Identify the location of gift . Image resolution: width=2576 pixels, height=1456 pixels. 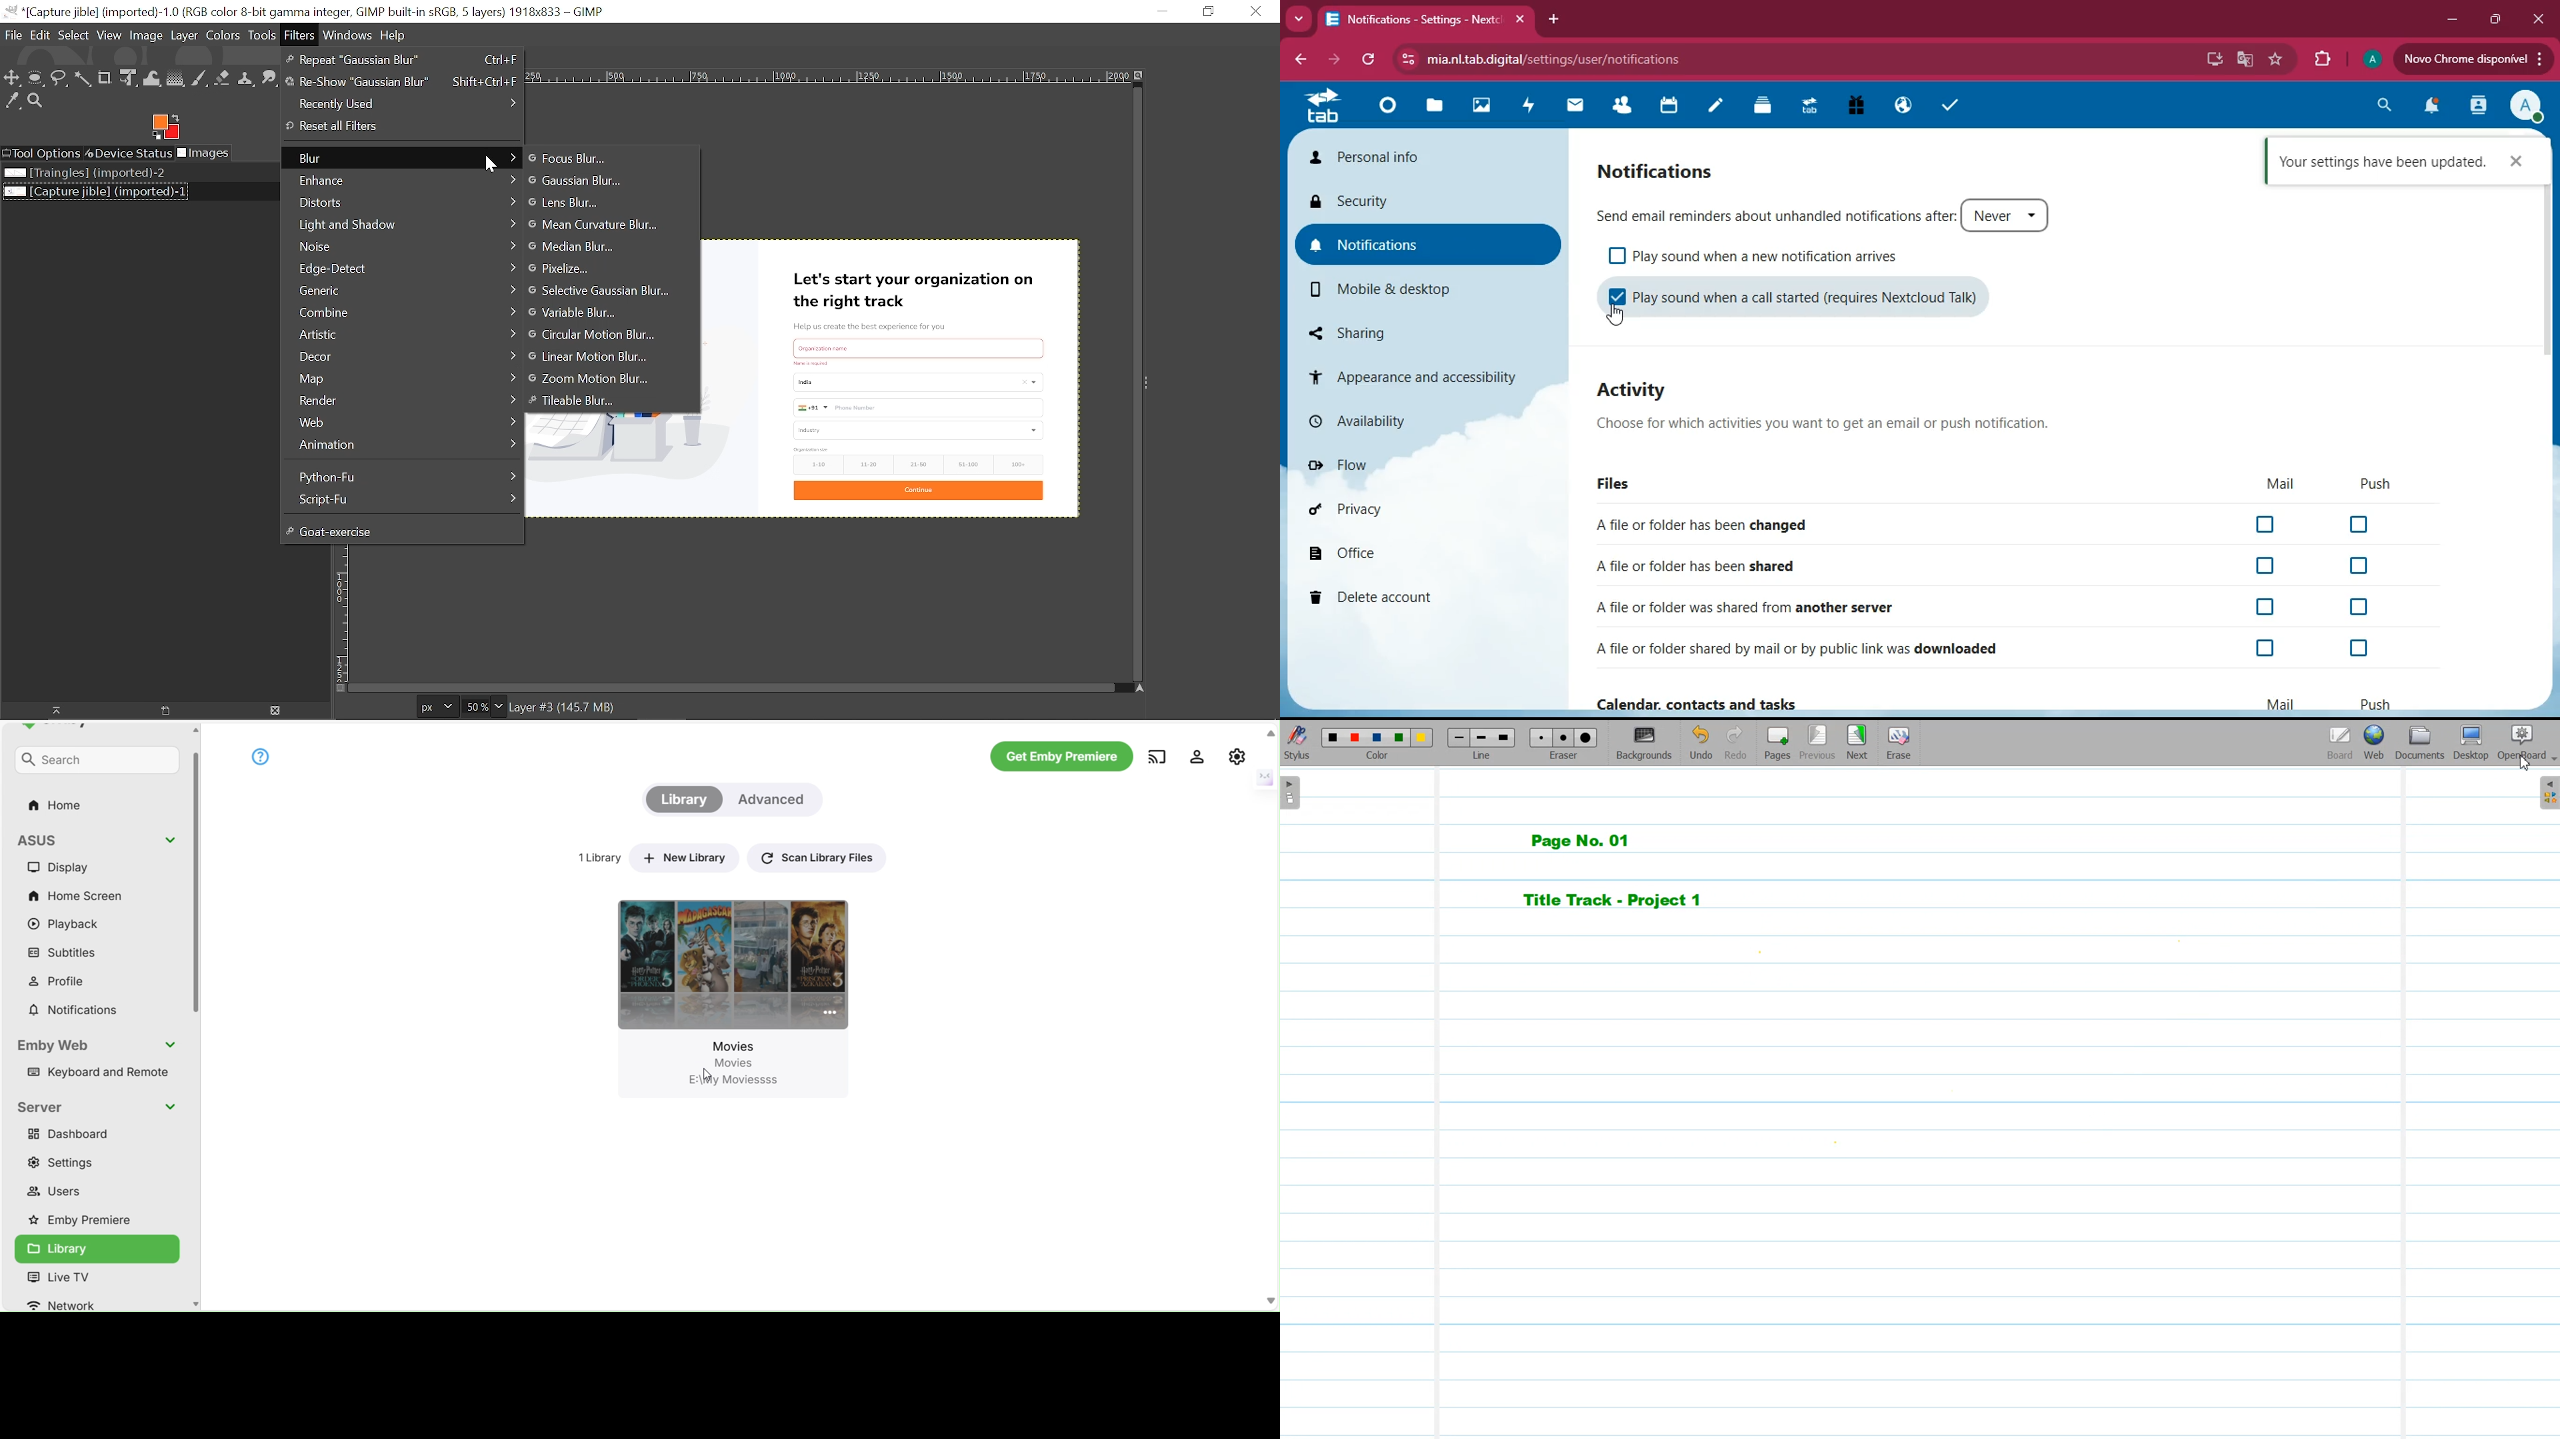
(1863, 107).